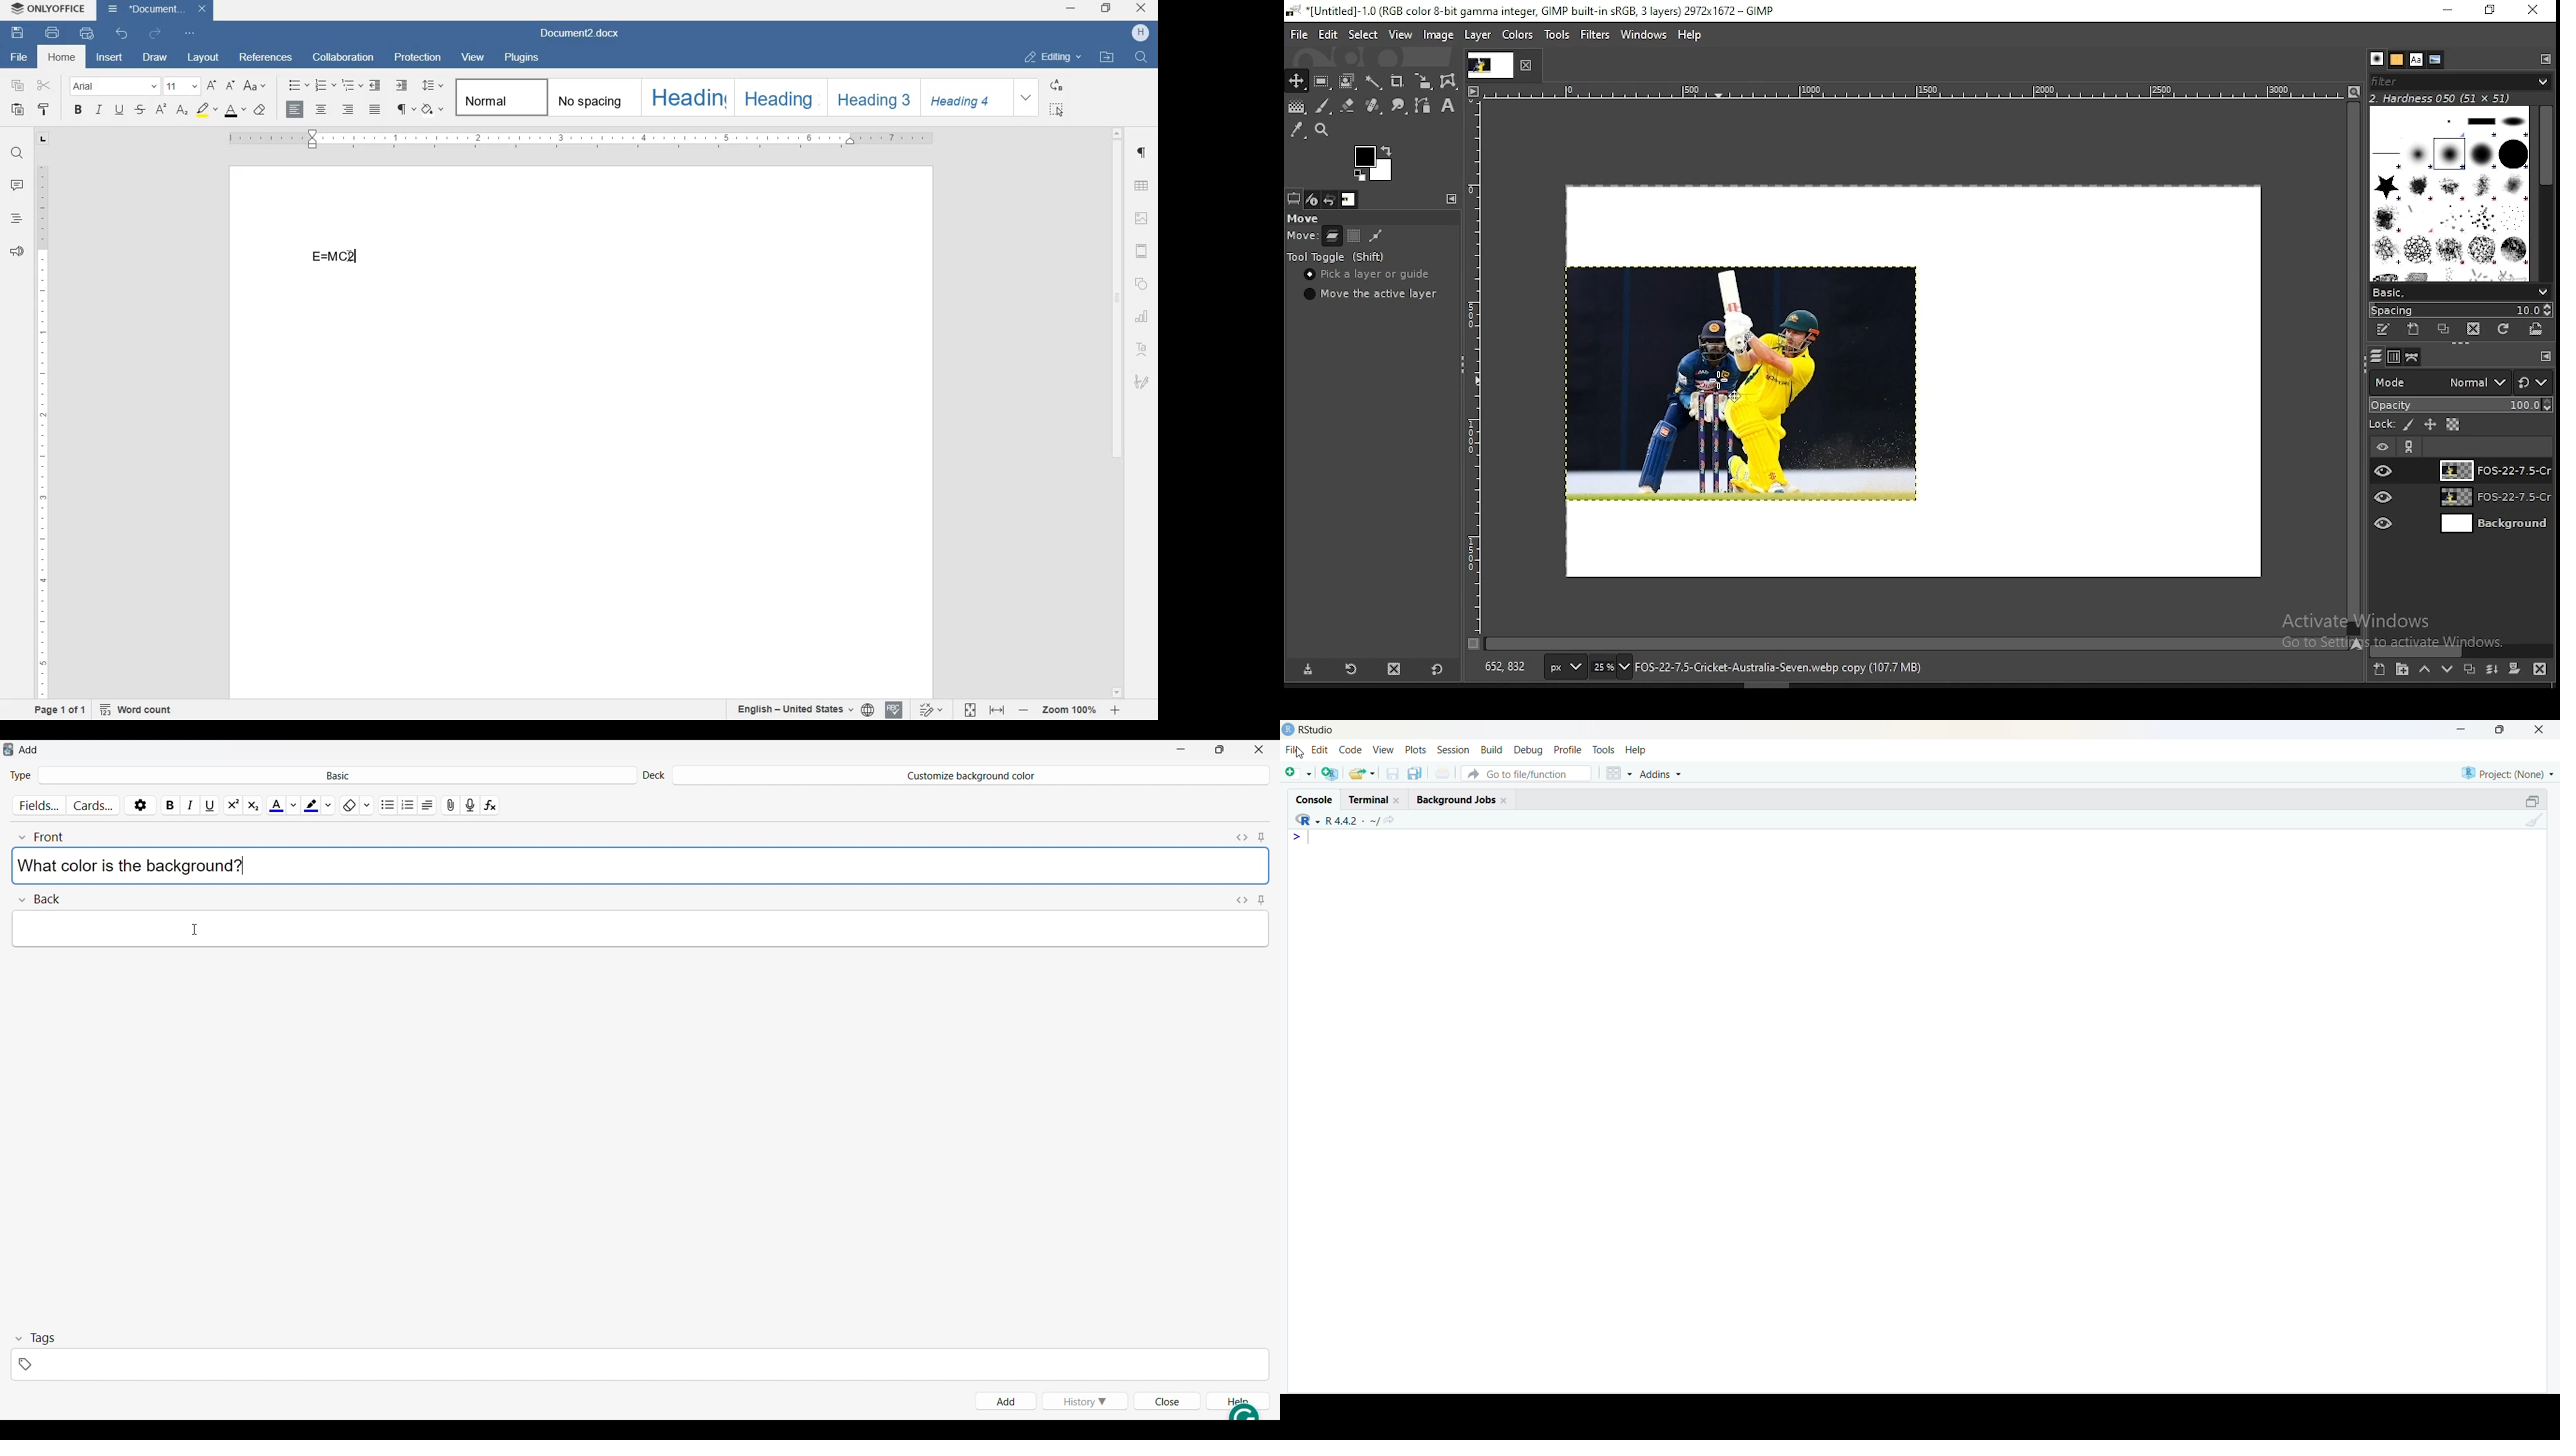 The image size is (2576, 1456). What do you see at coordinates (123, 37) in the screenshot?
I see `undo` at bounding box center [123, 37].